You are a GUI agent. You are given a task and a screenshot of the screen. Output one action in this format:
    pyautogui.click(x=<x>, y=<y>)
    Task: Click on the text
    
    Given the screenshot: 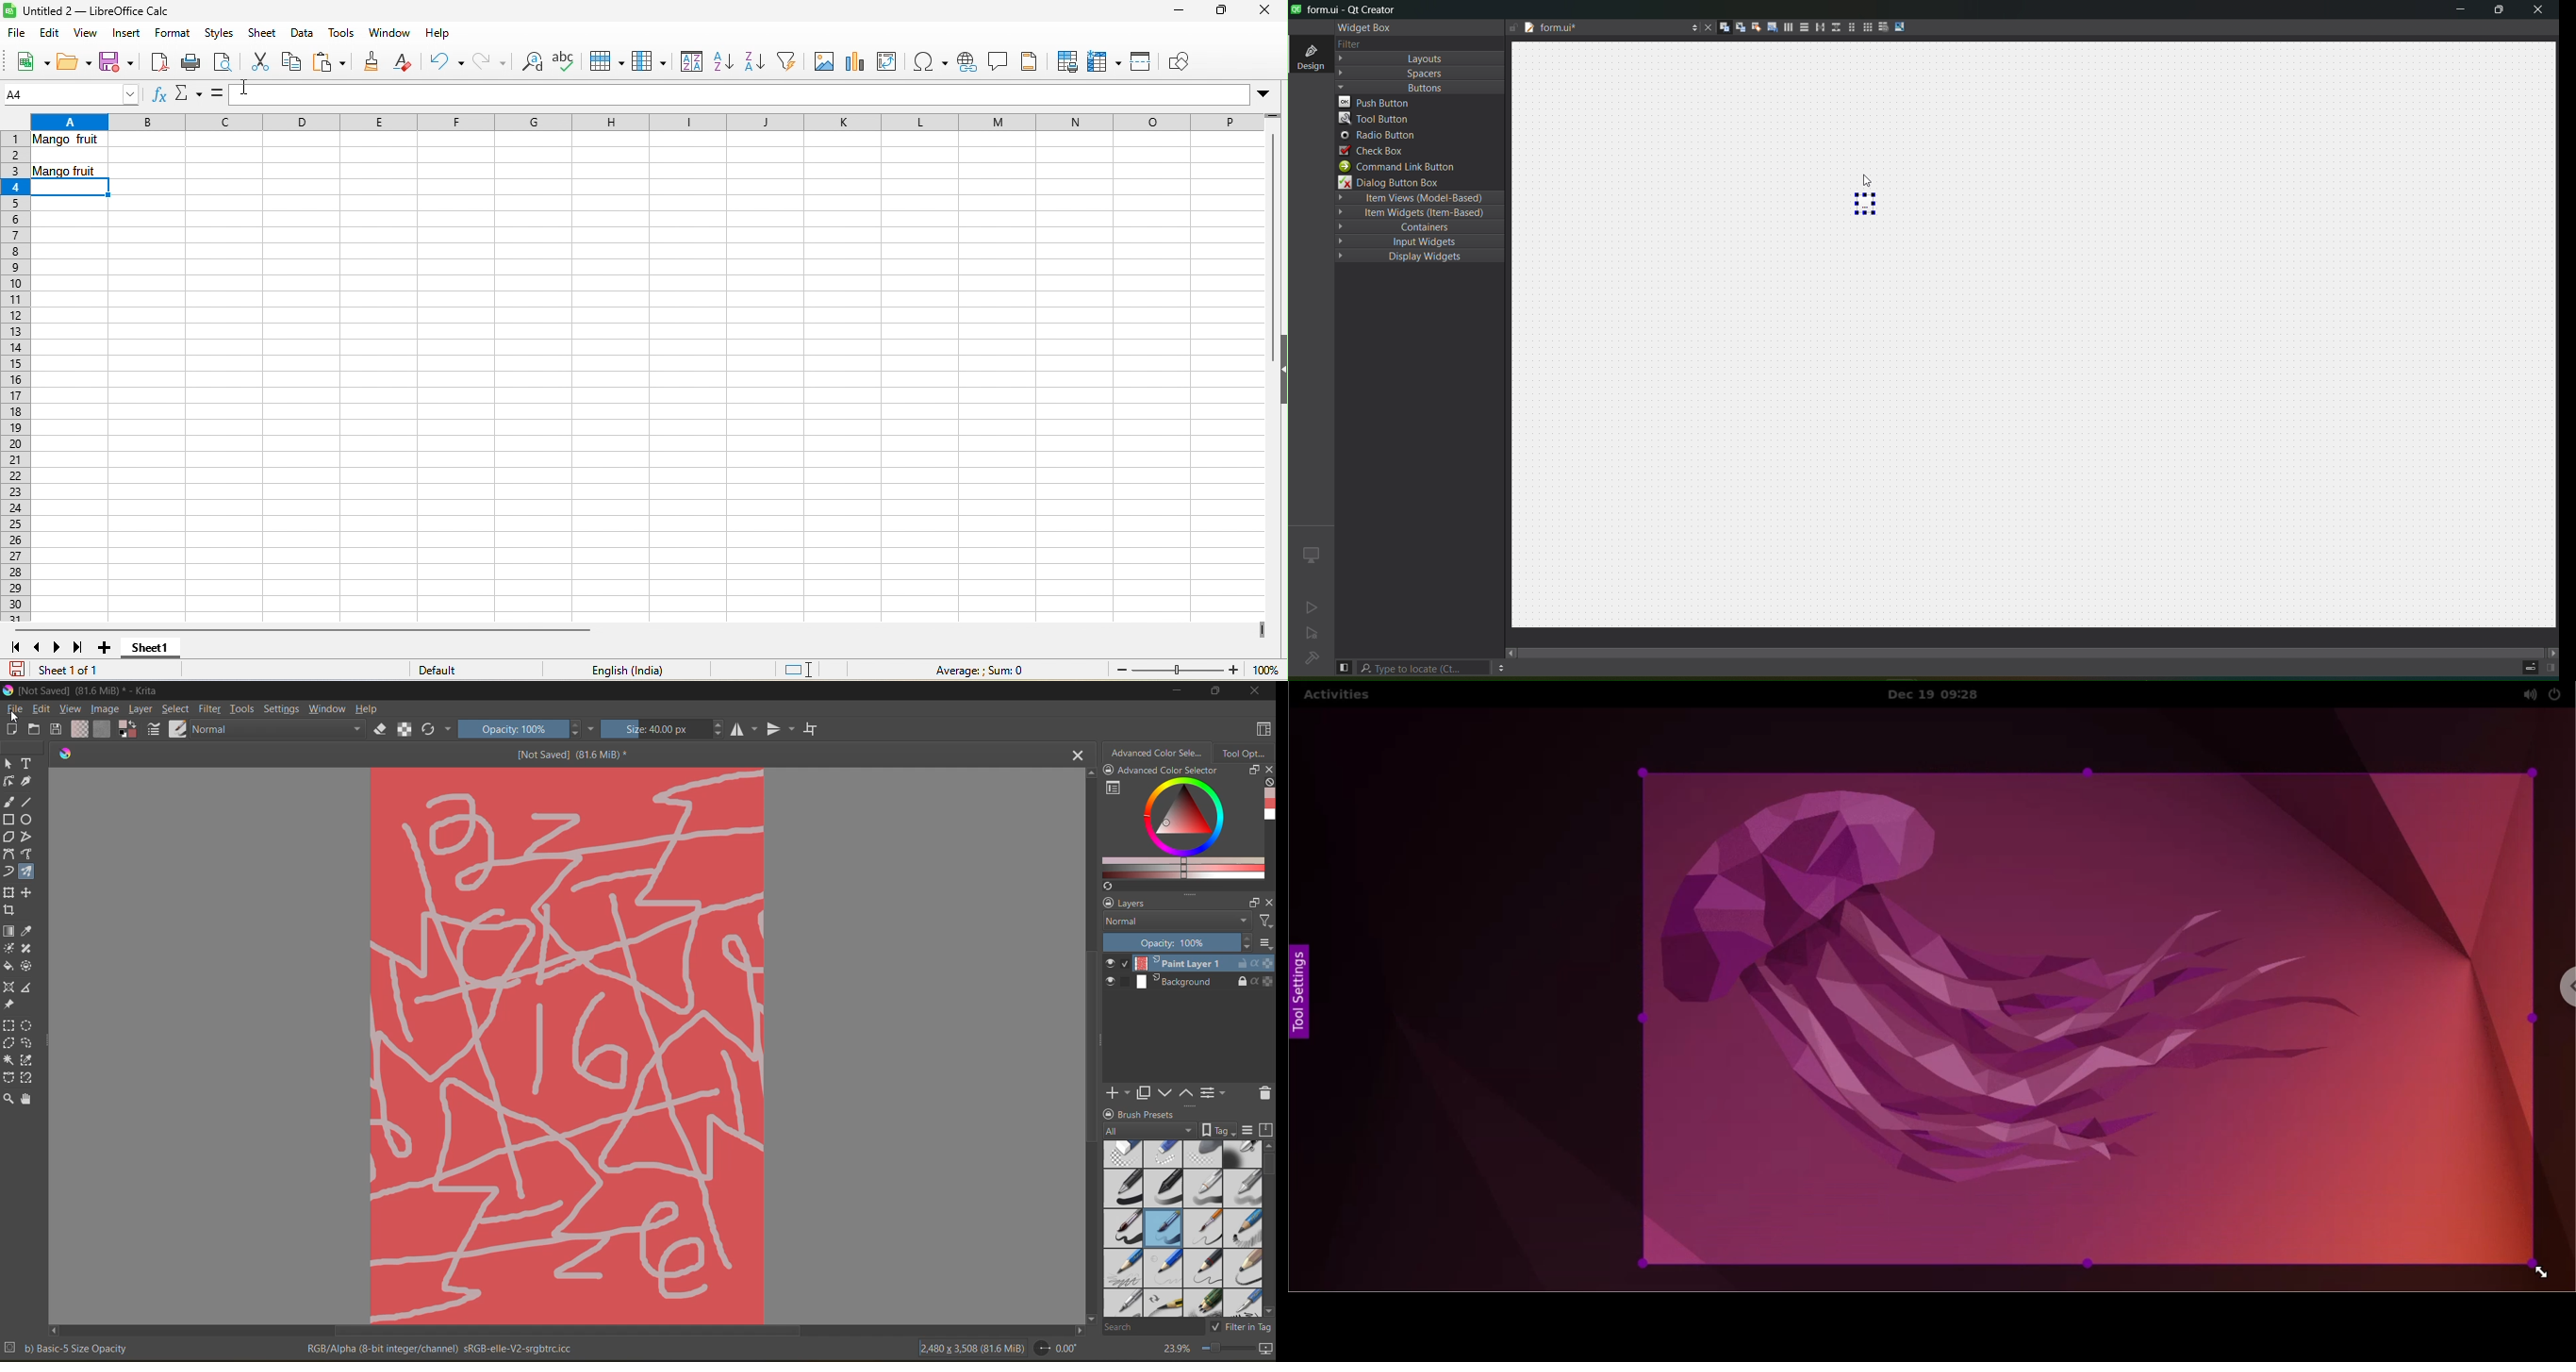 What is the action you would take?
    pyautogui.click(x=1354, y=43)
    